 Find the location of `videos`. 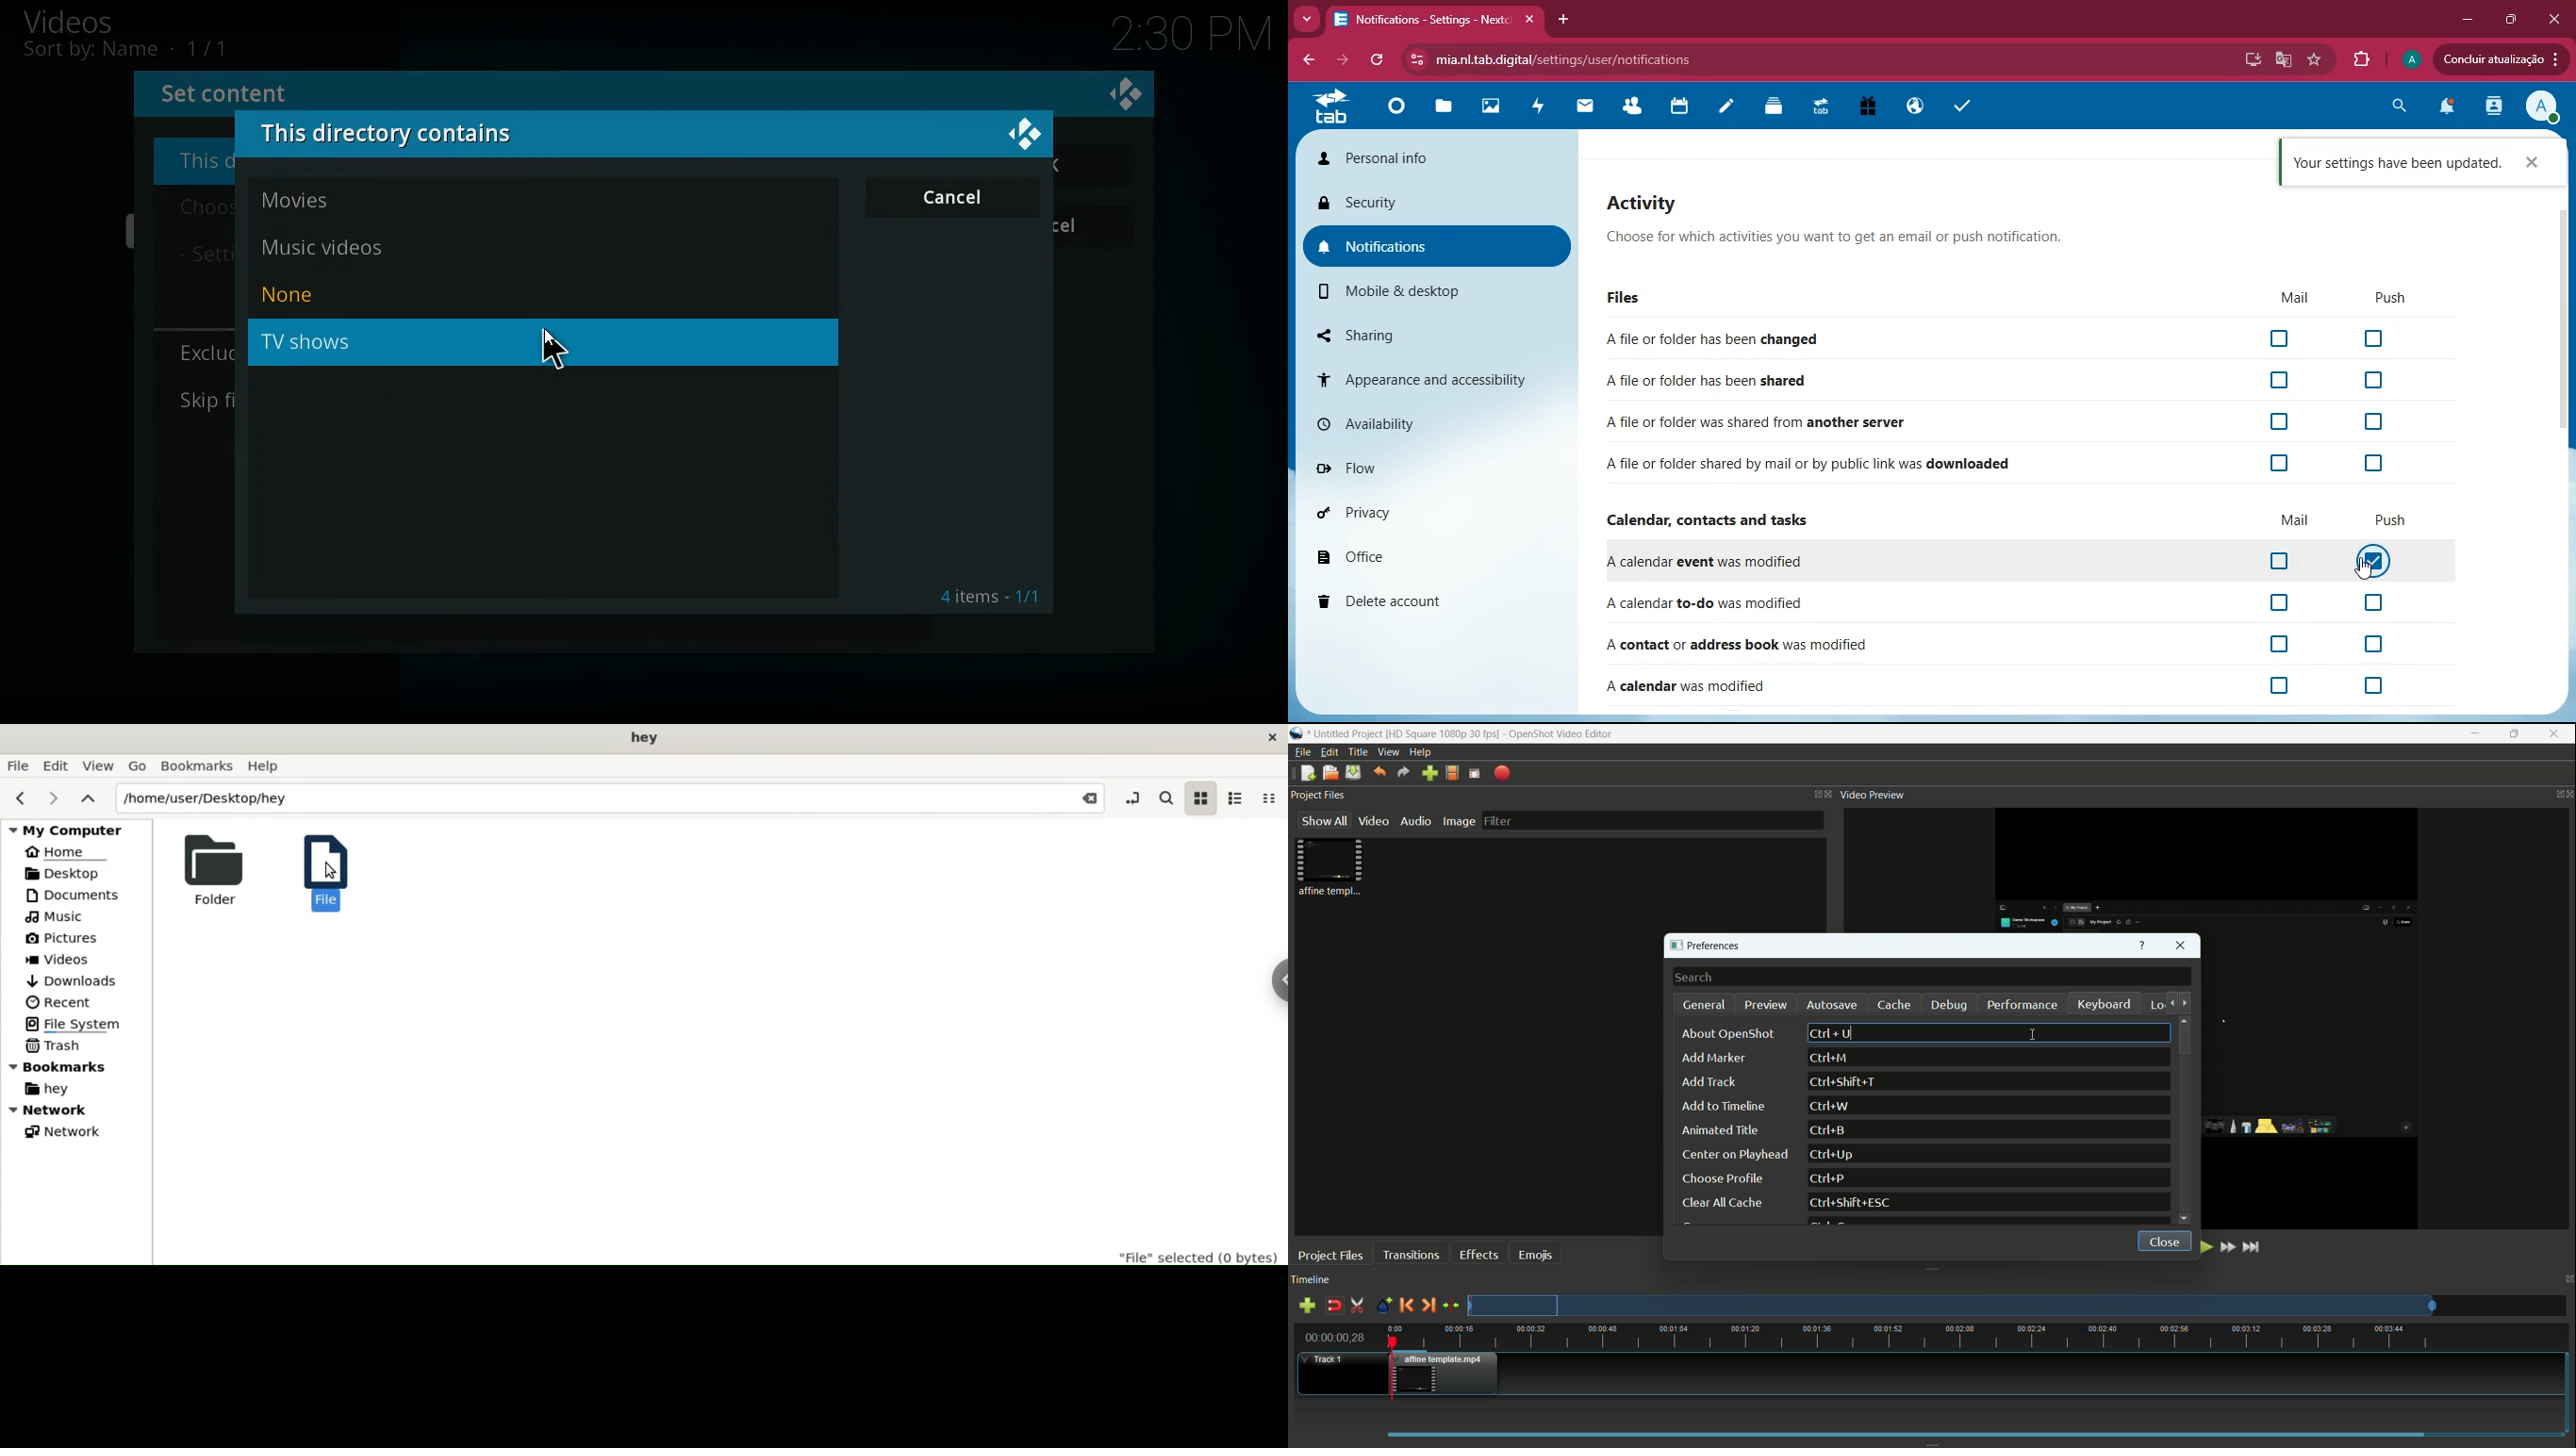

videos is located at coordinates (91, 21).